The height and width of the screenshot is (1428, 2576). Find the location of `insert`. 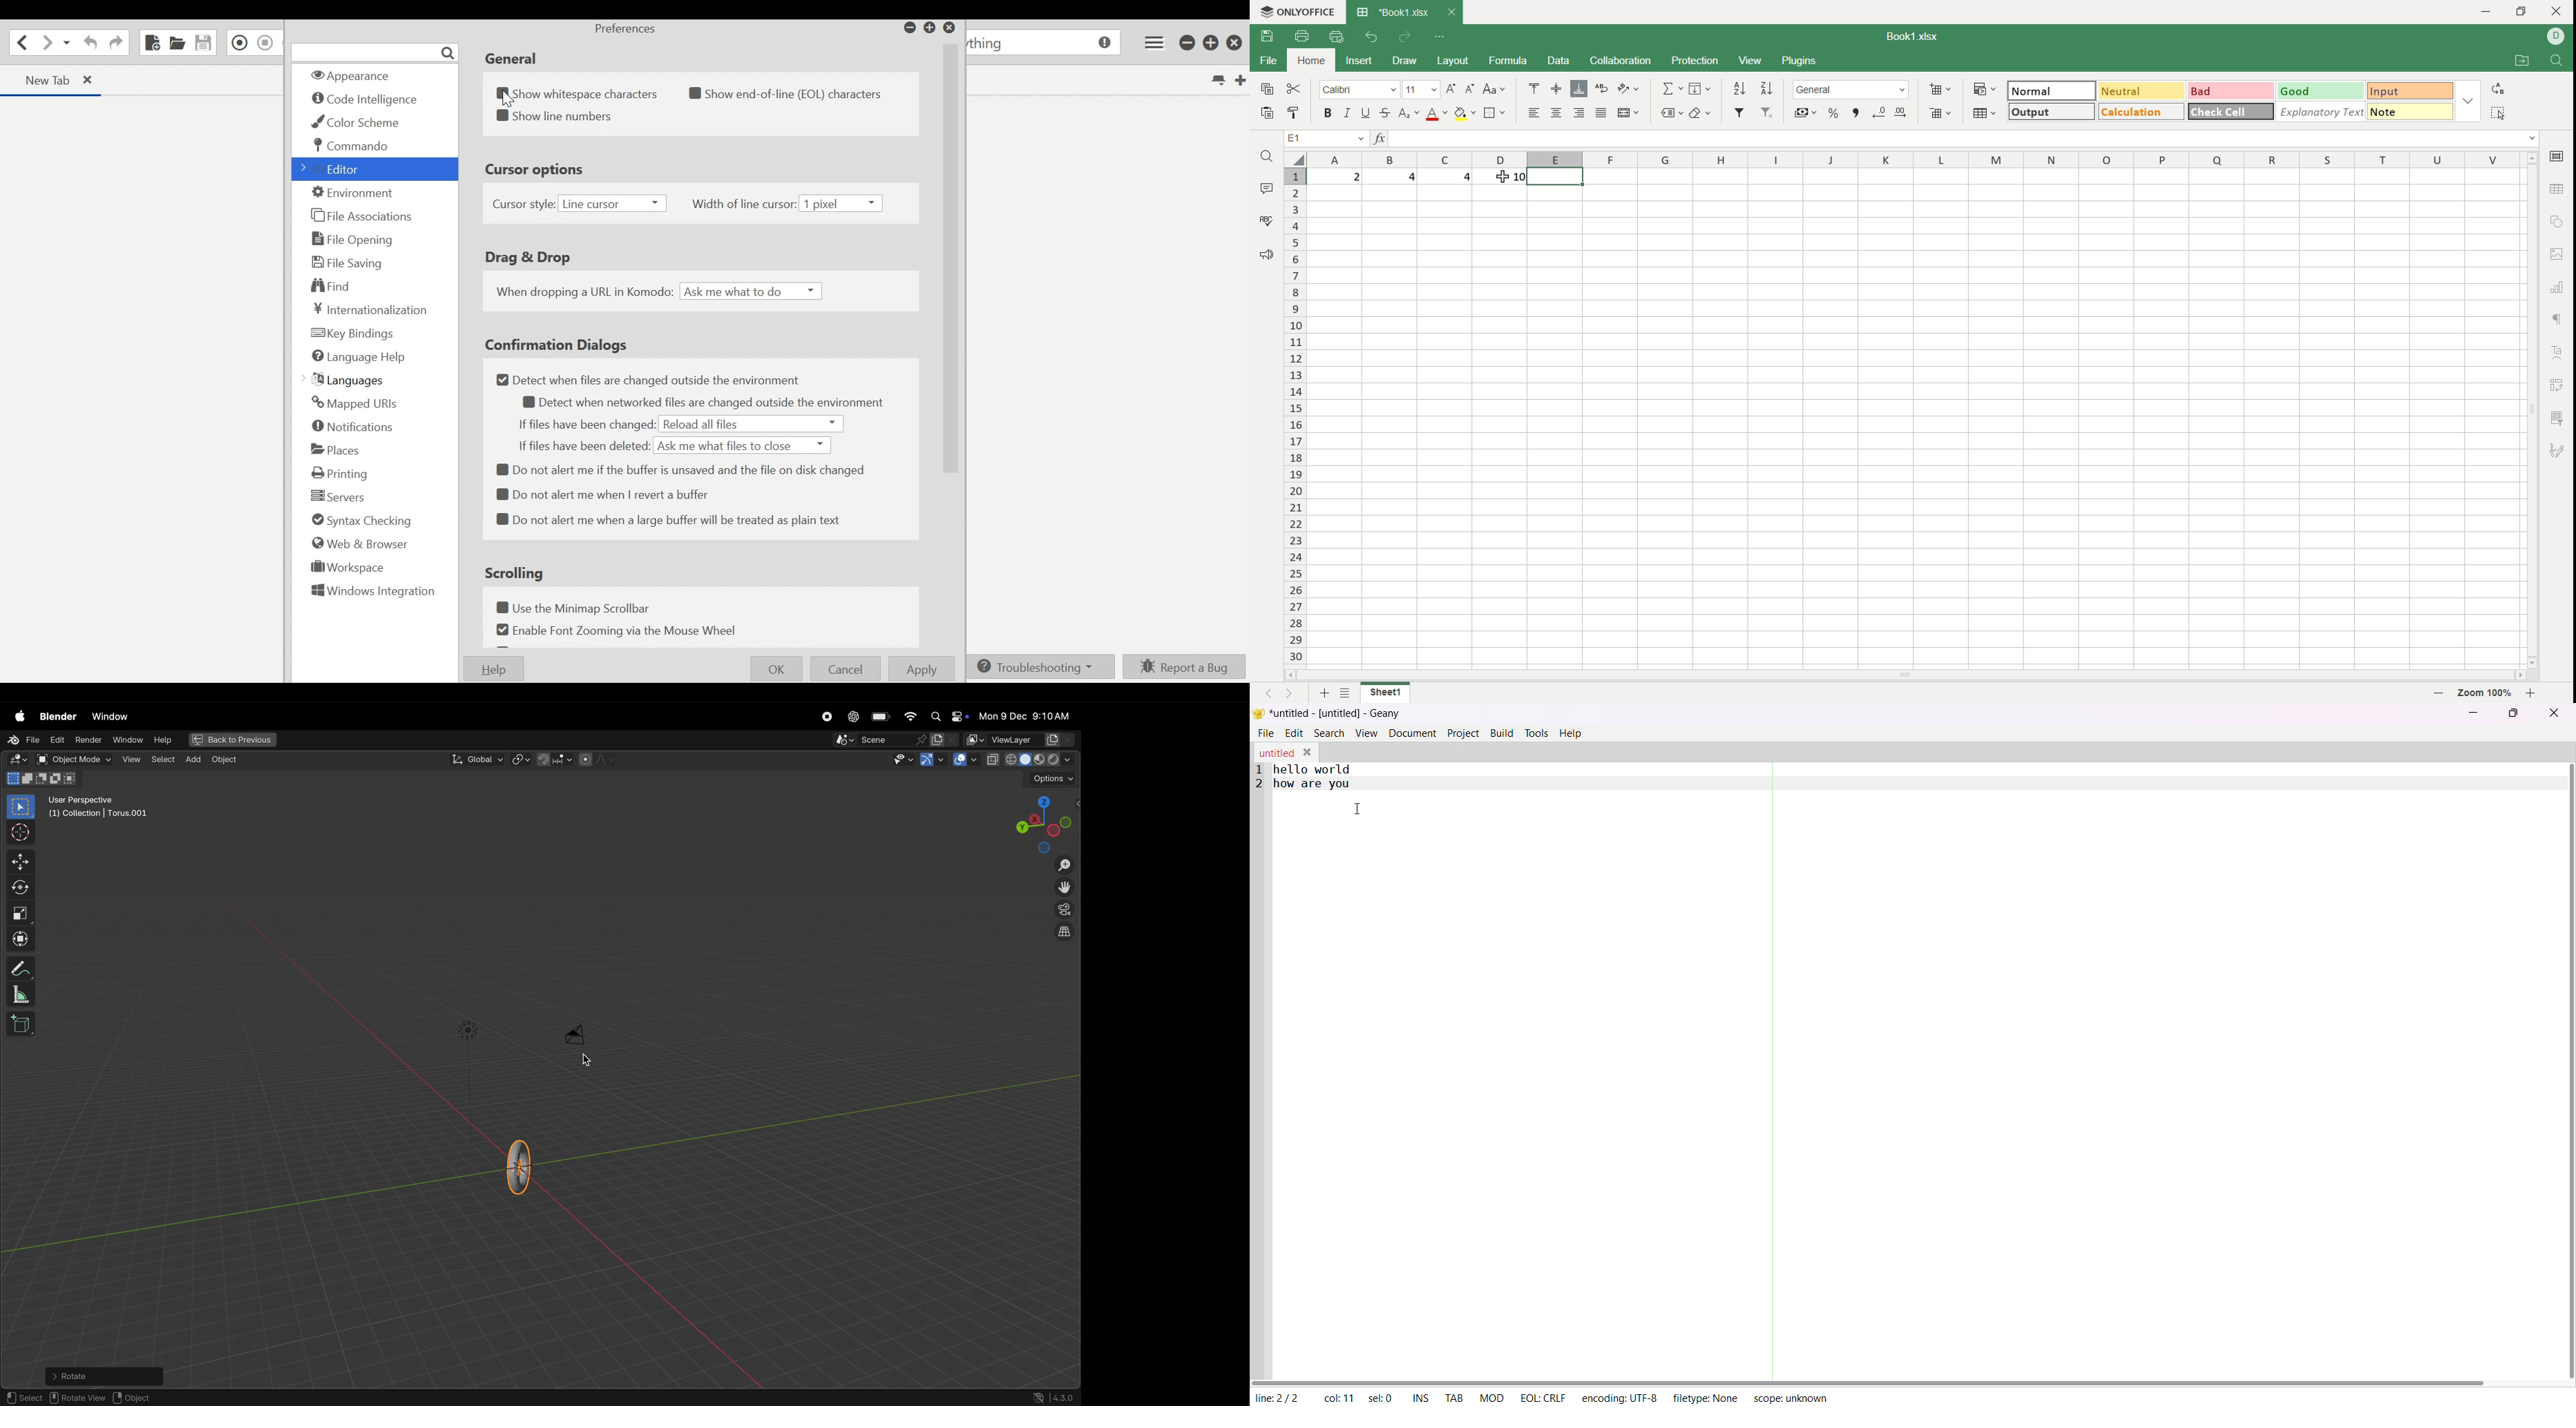

insert is located at coordinates (1356, 61).